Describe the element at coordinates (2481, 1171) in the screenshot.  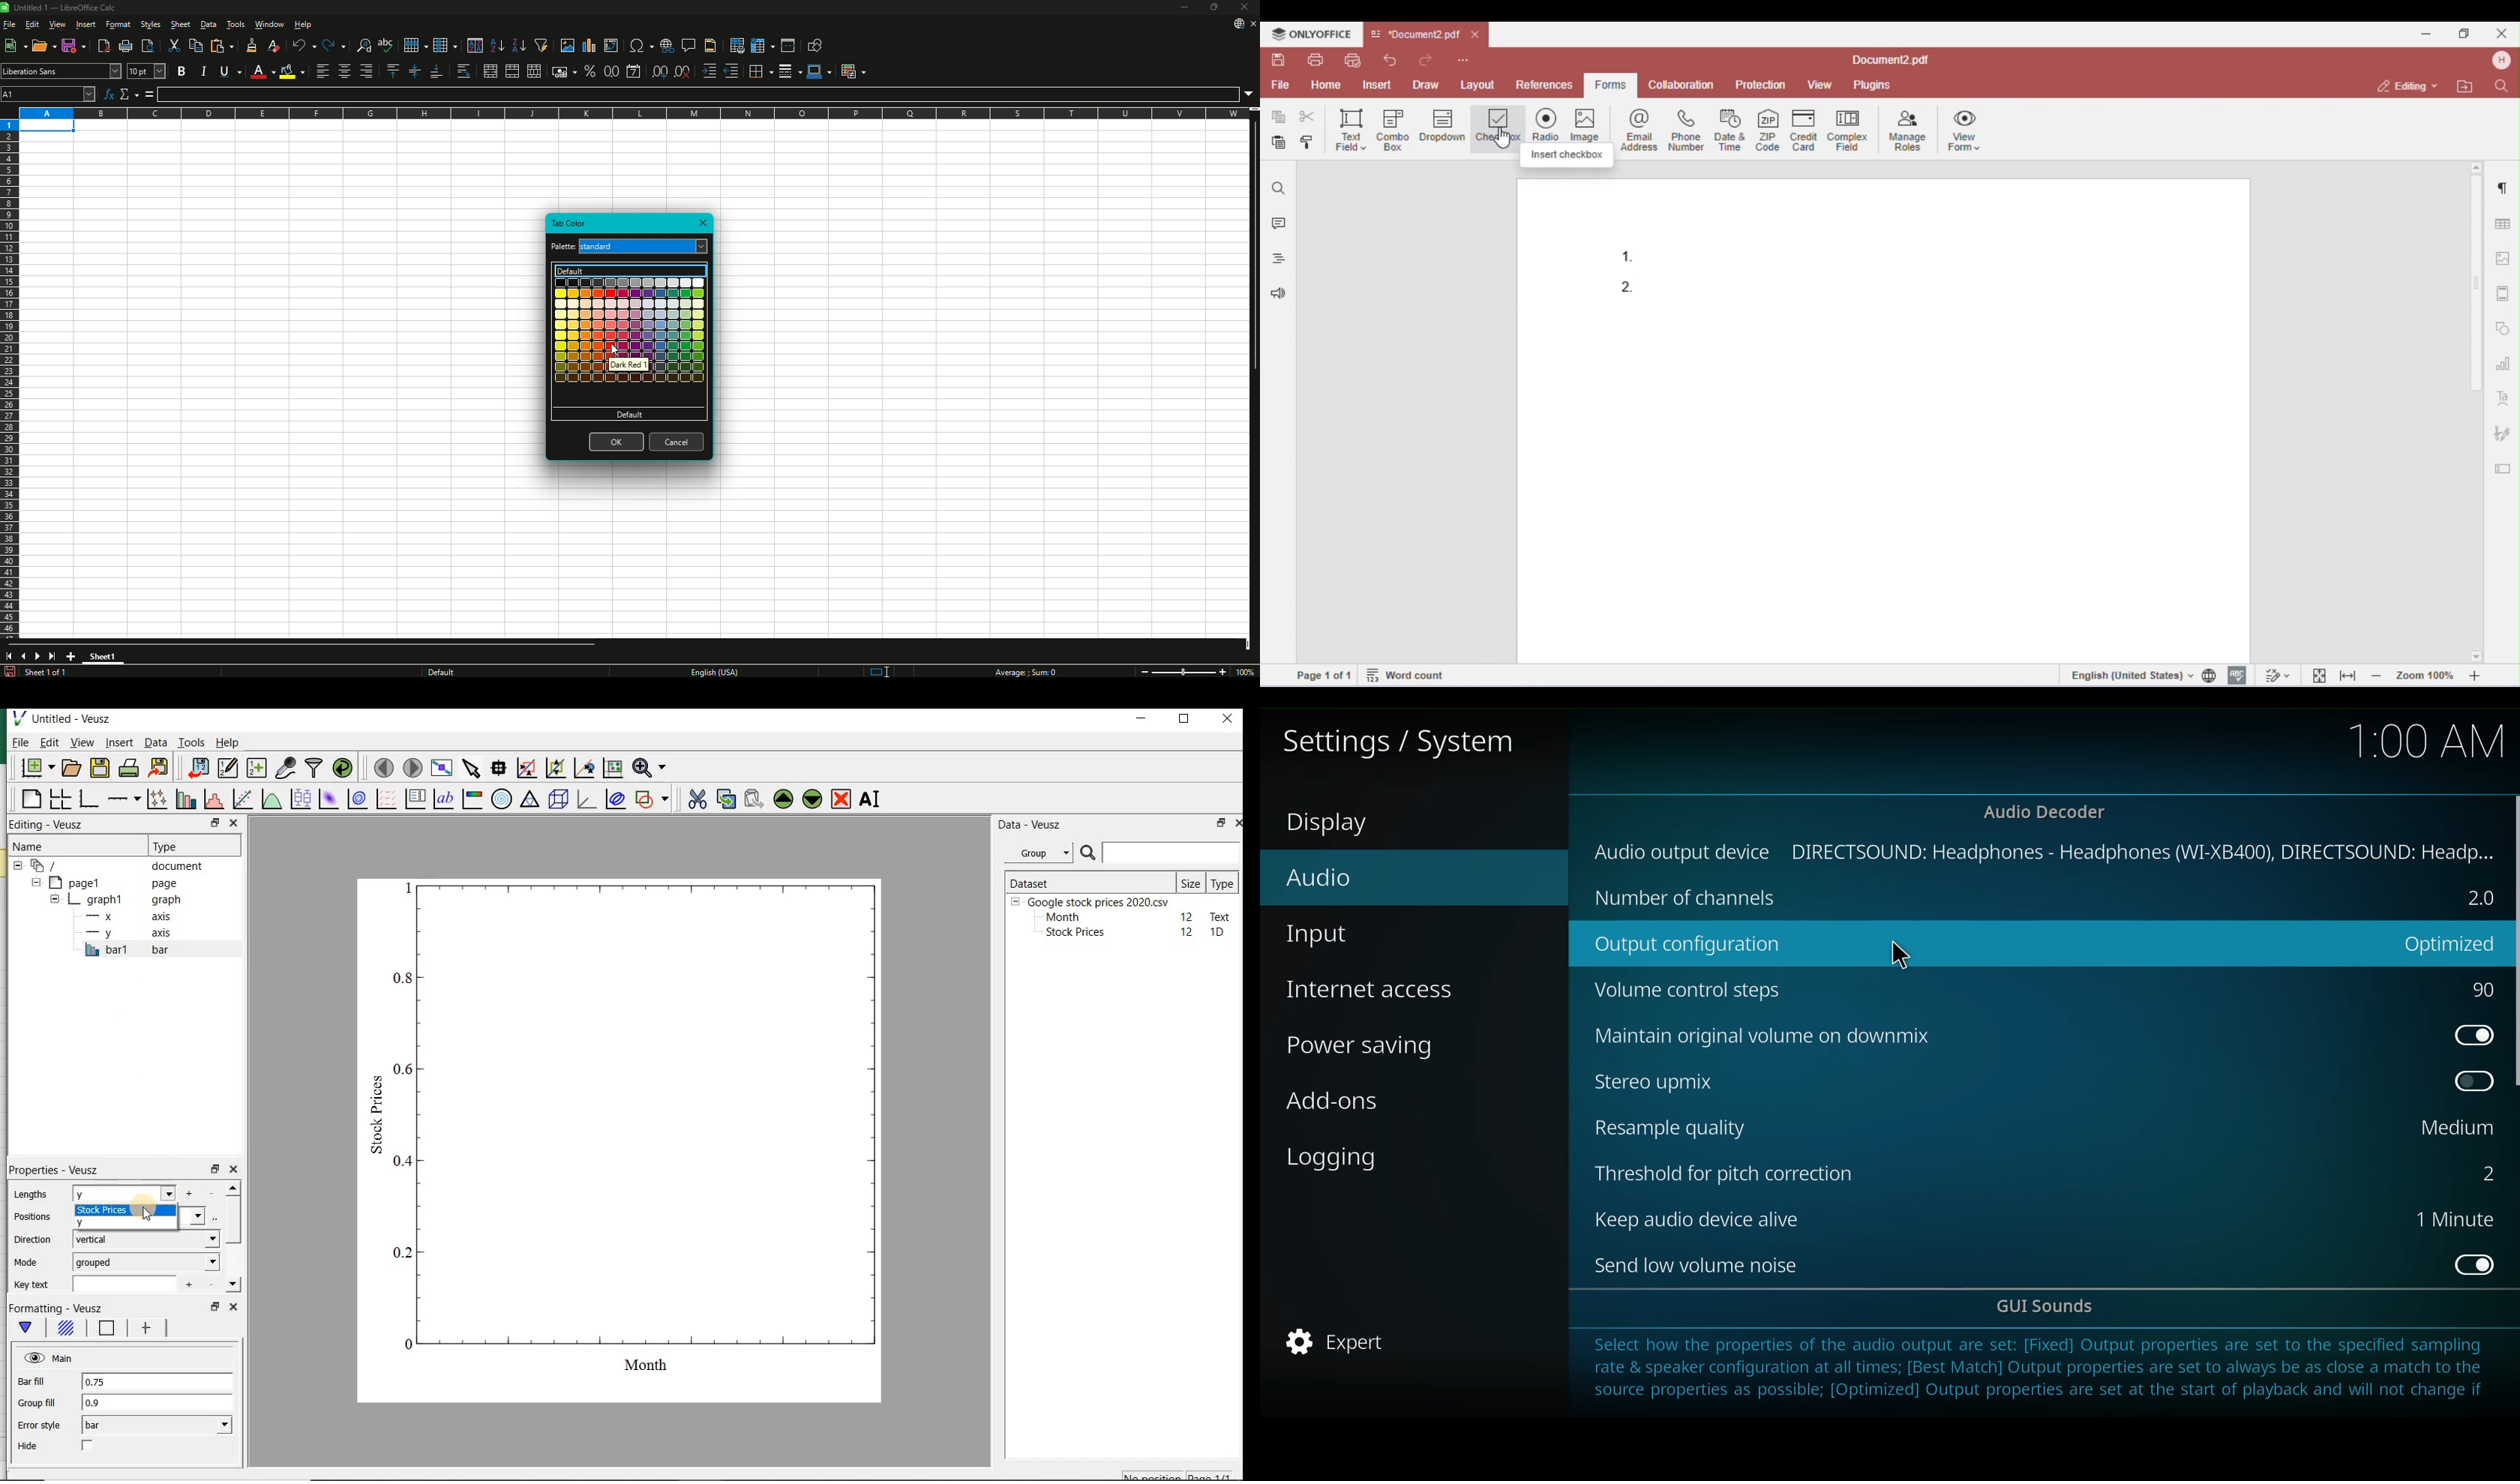
I see `2` at that location.